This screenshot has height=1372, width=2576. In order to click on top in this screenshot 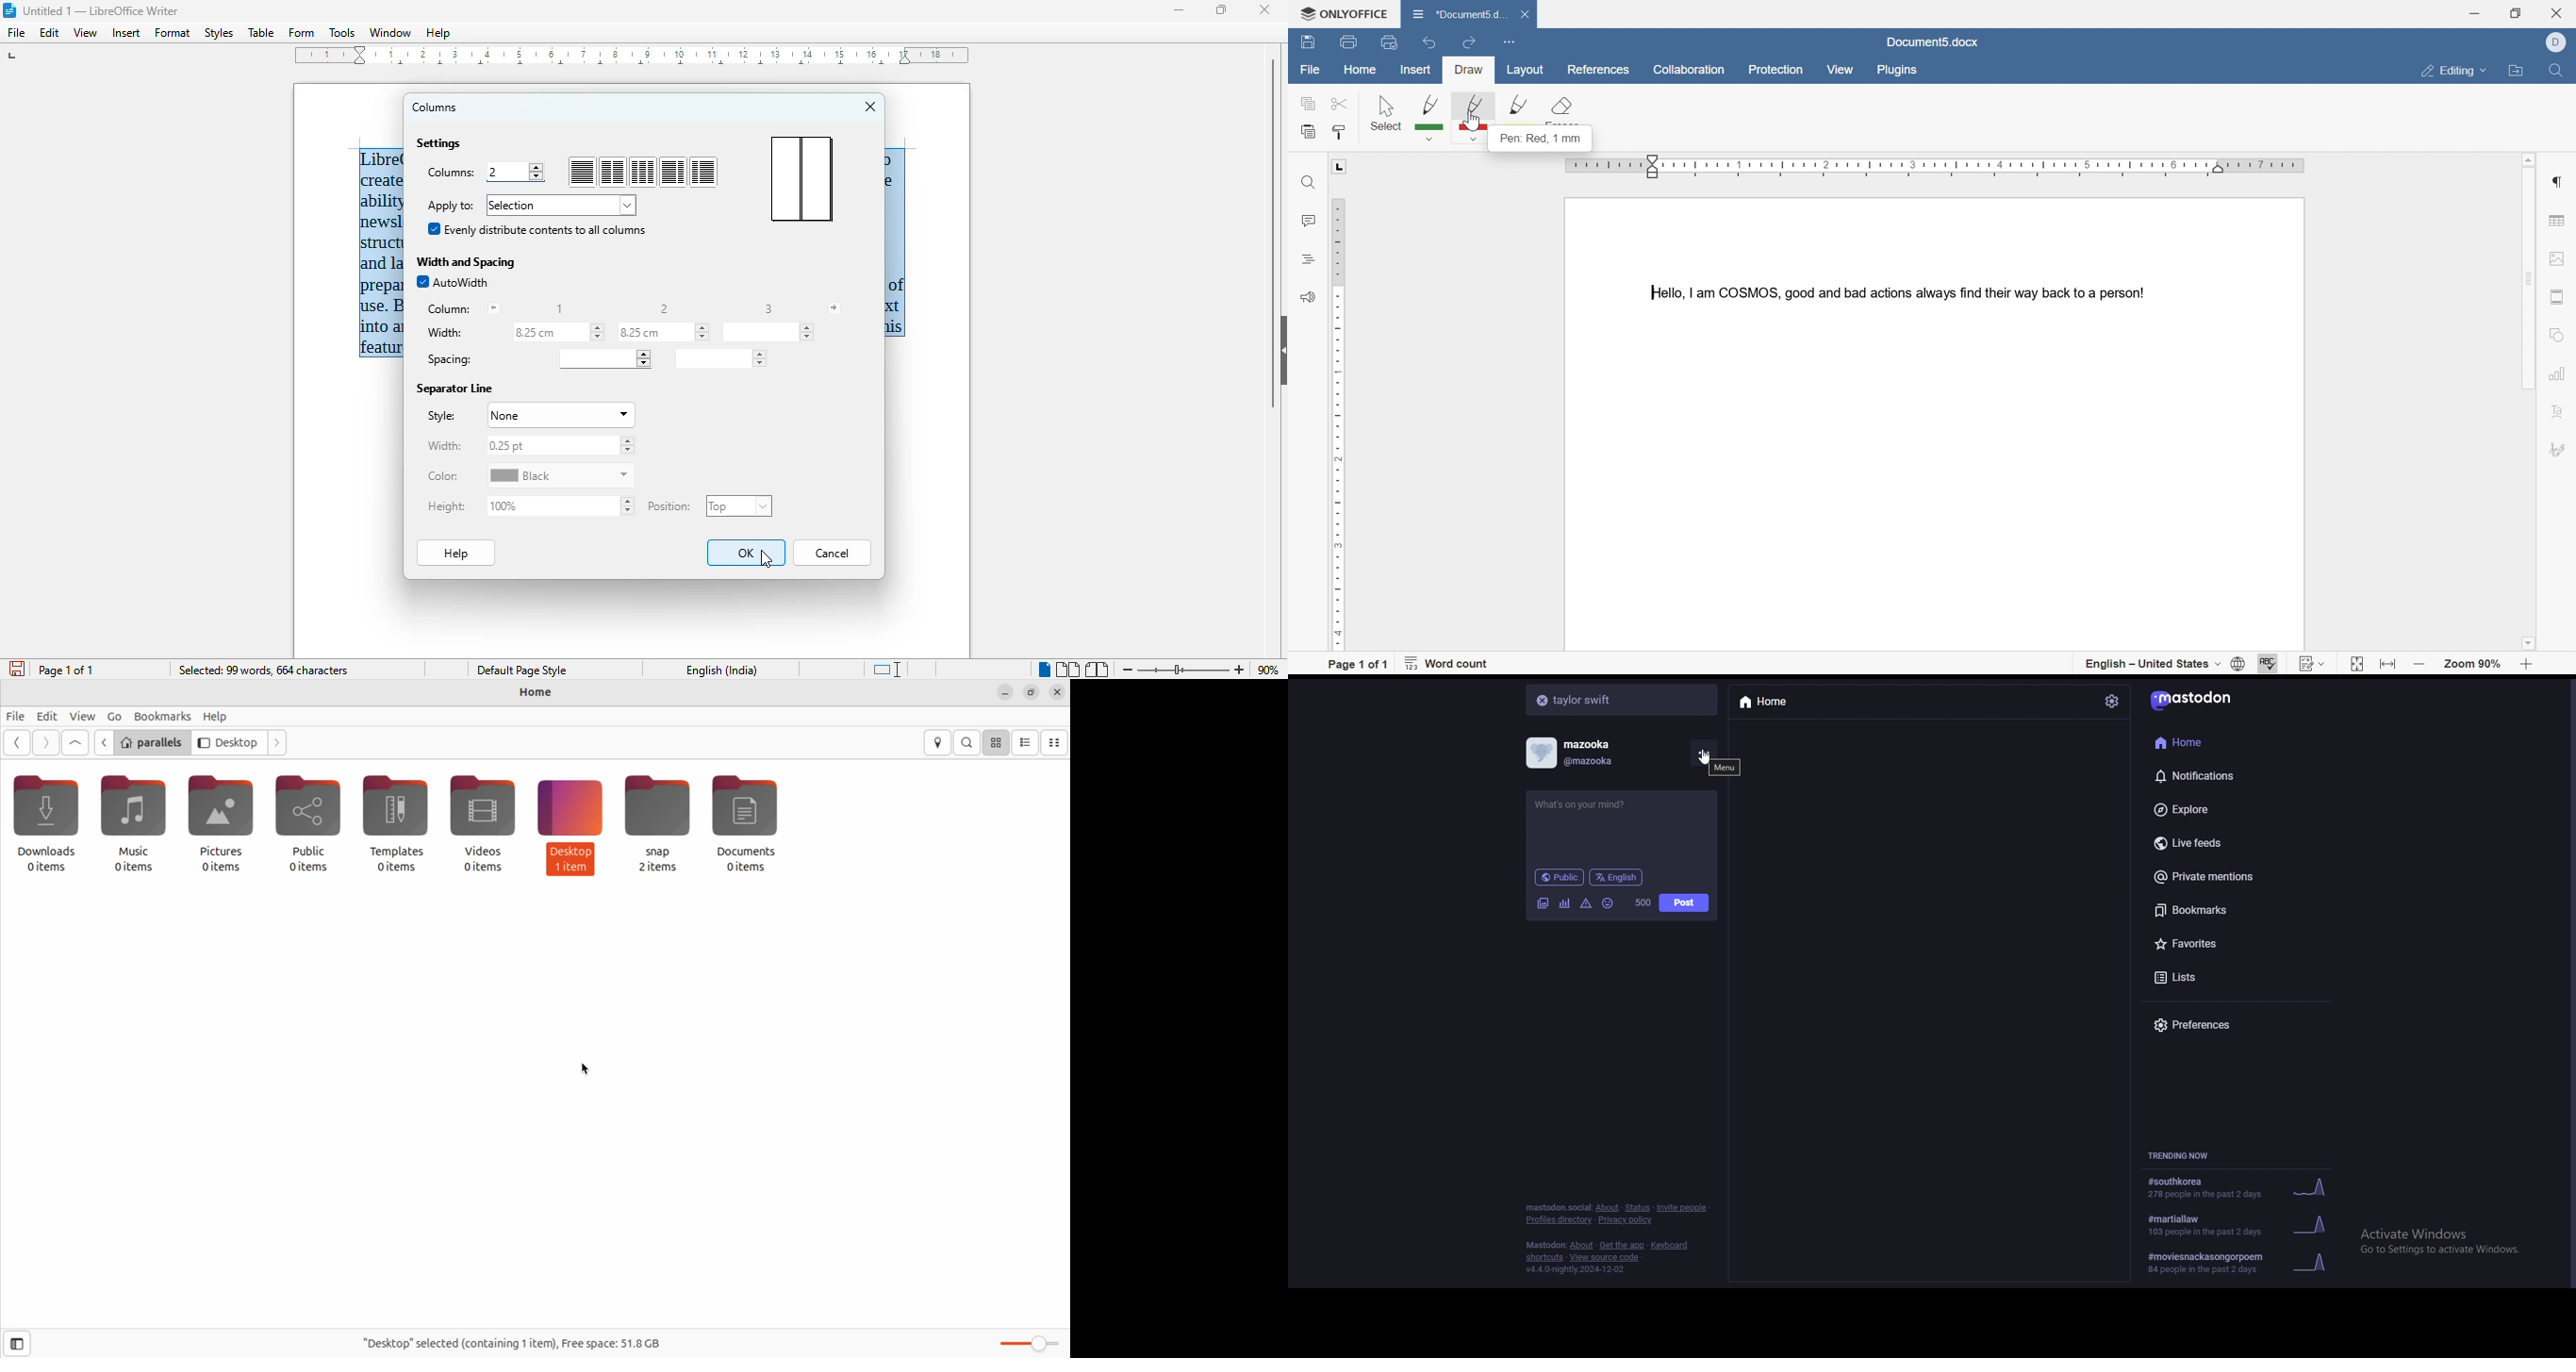, I will do `click(739, 505)`.